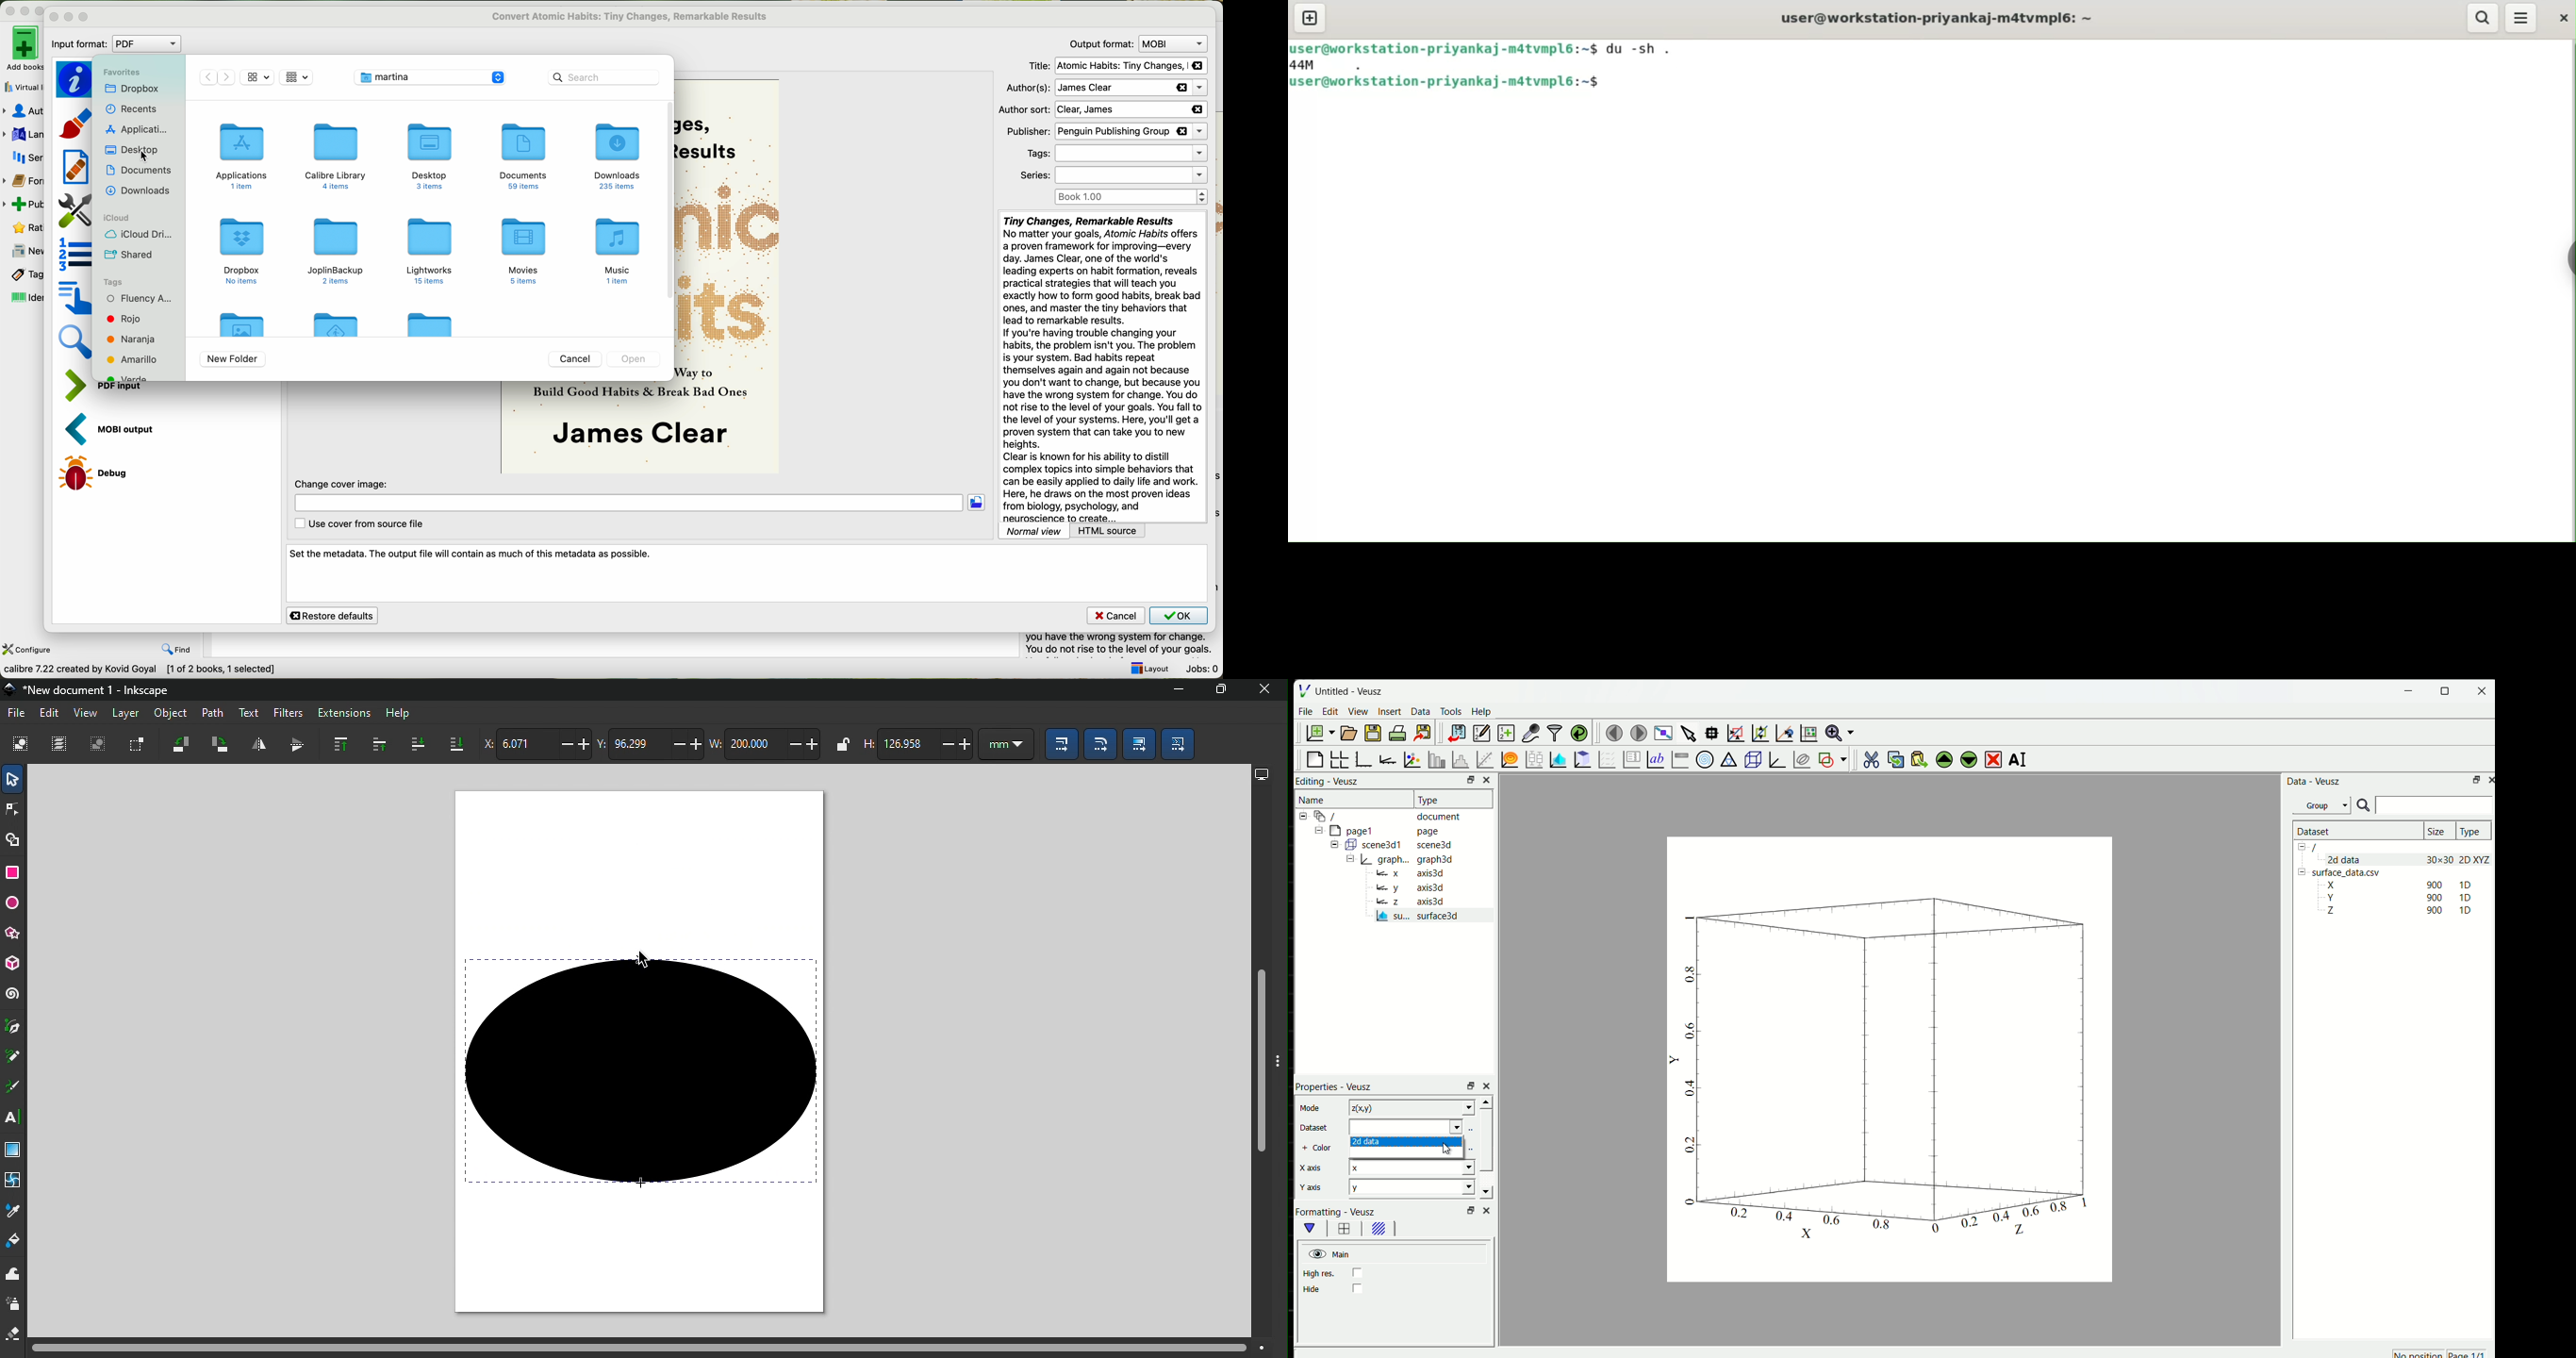  Describe the element at coordinates (341, 745) in the screenshot. I see `Raise selection to top` at that location.